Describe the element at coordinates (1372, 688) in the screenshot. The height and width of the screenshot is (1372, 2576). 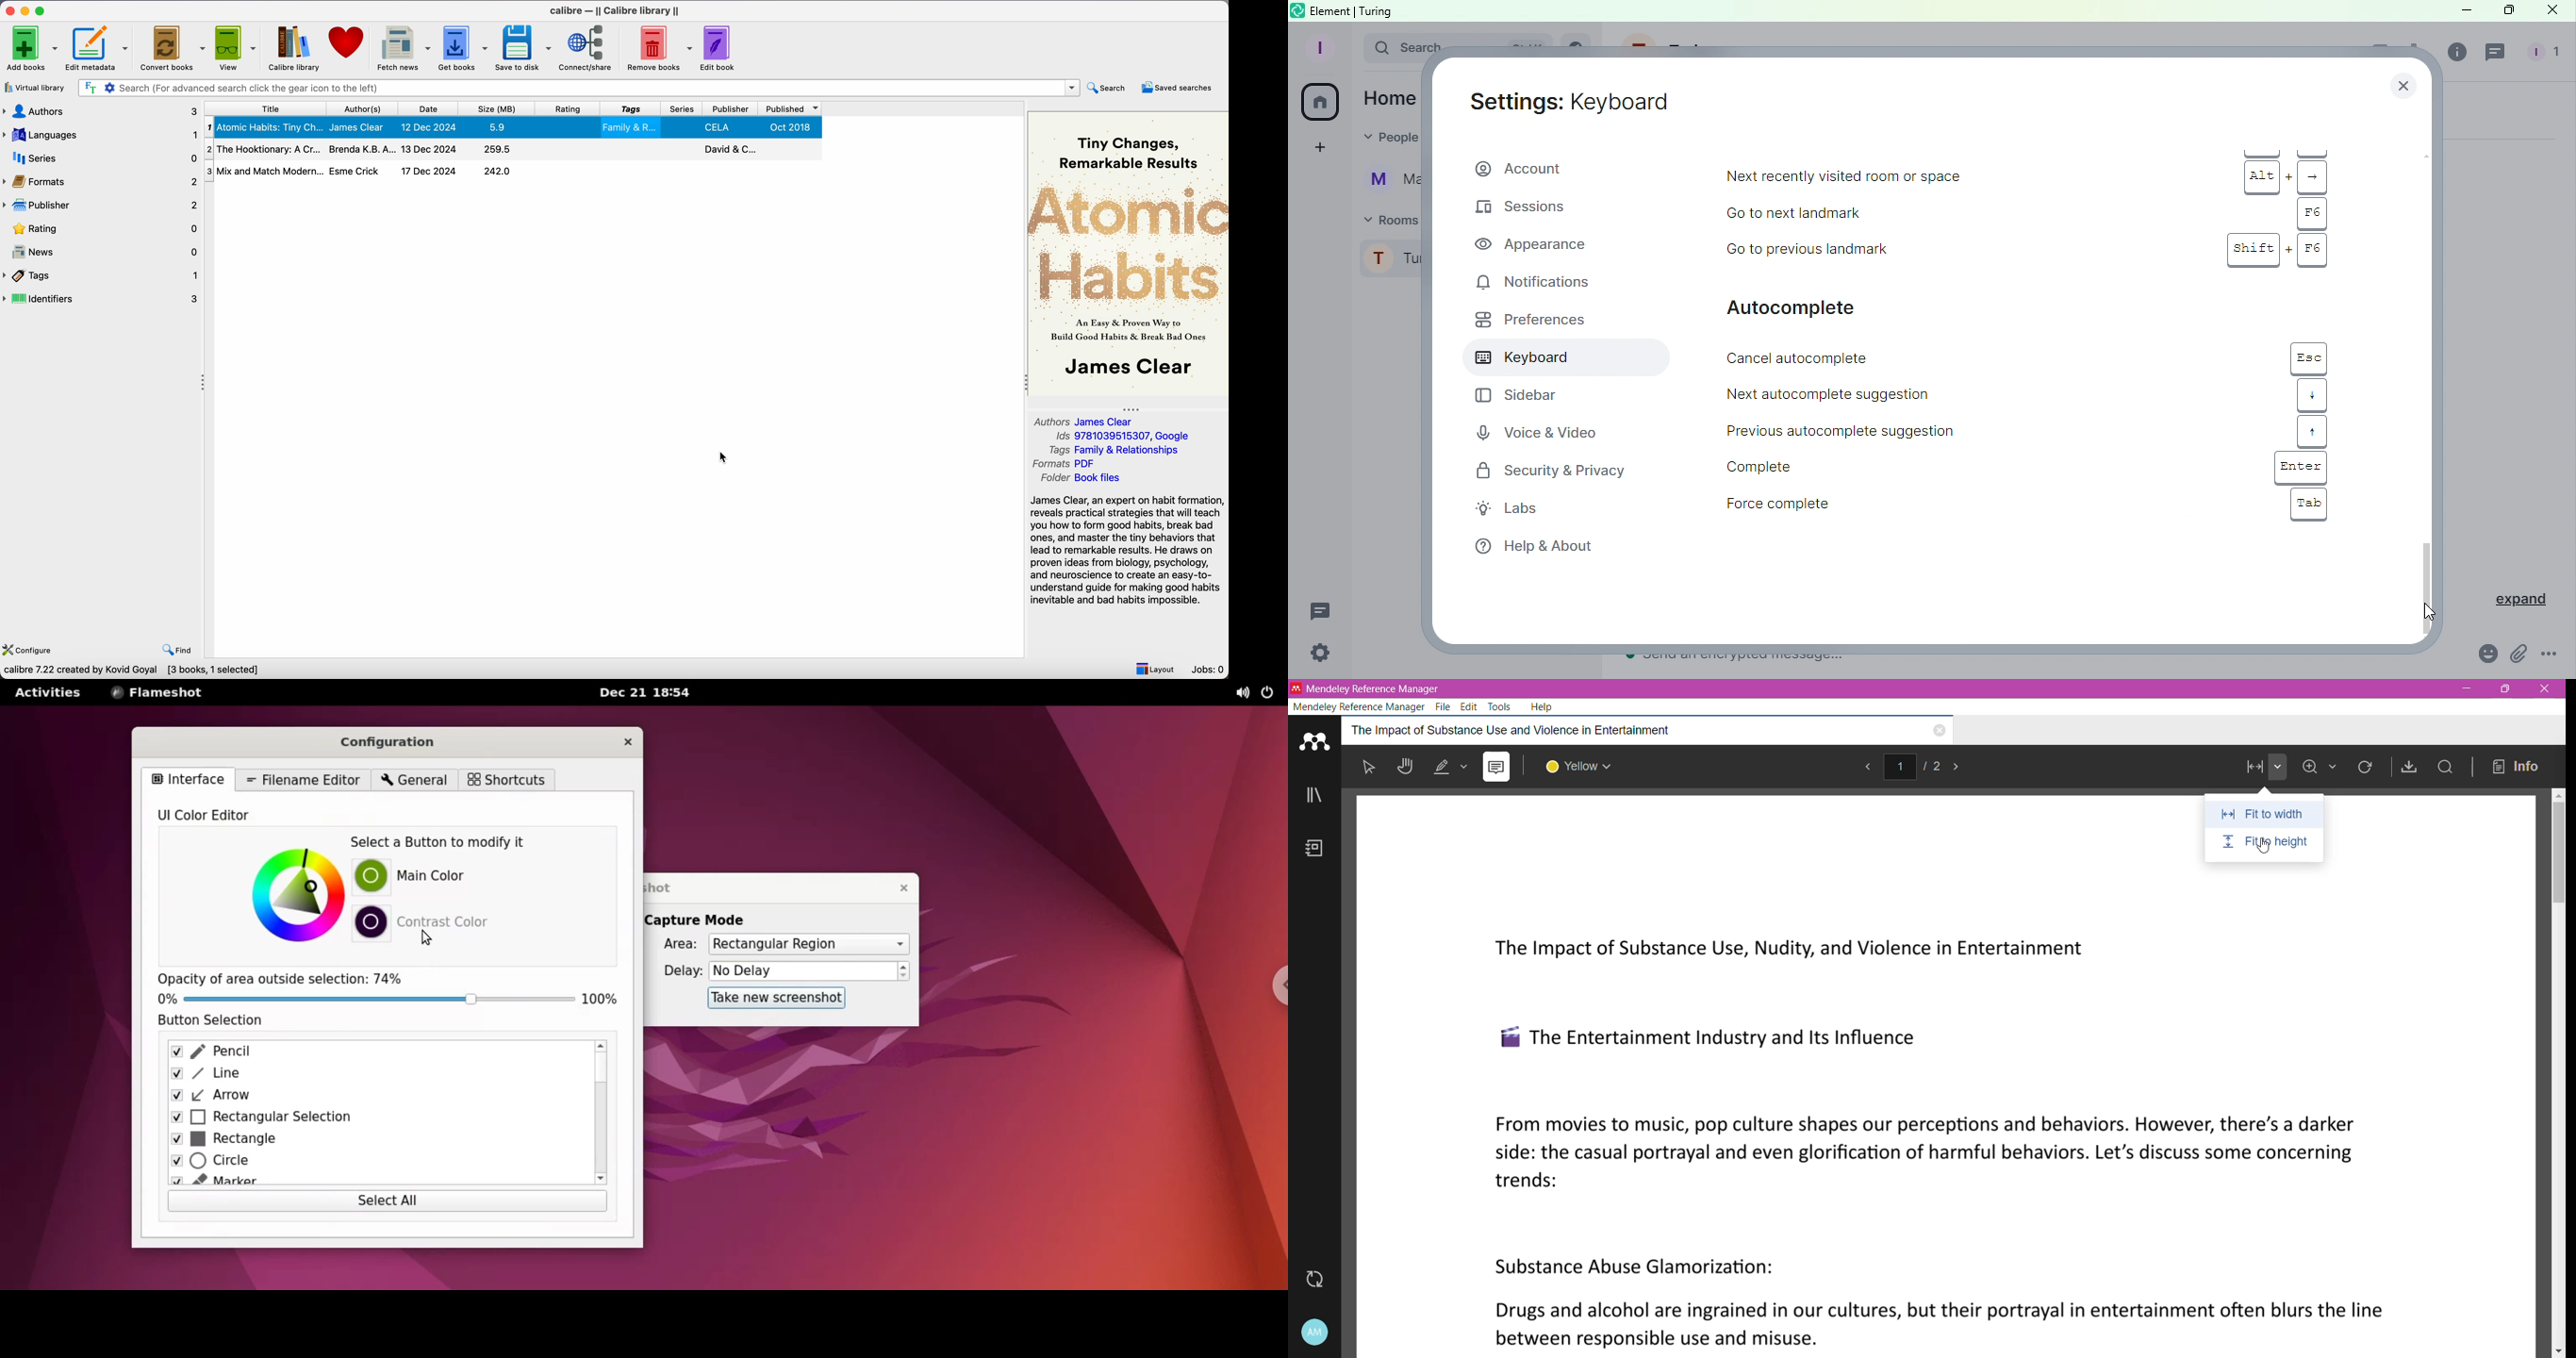
I see `Application Name` at that location.